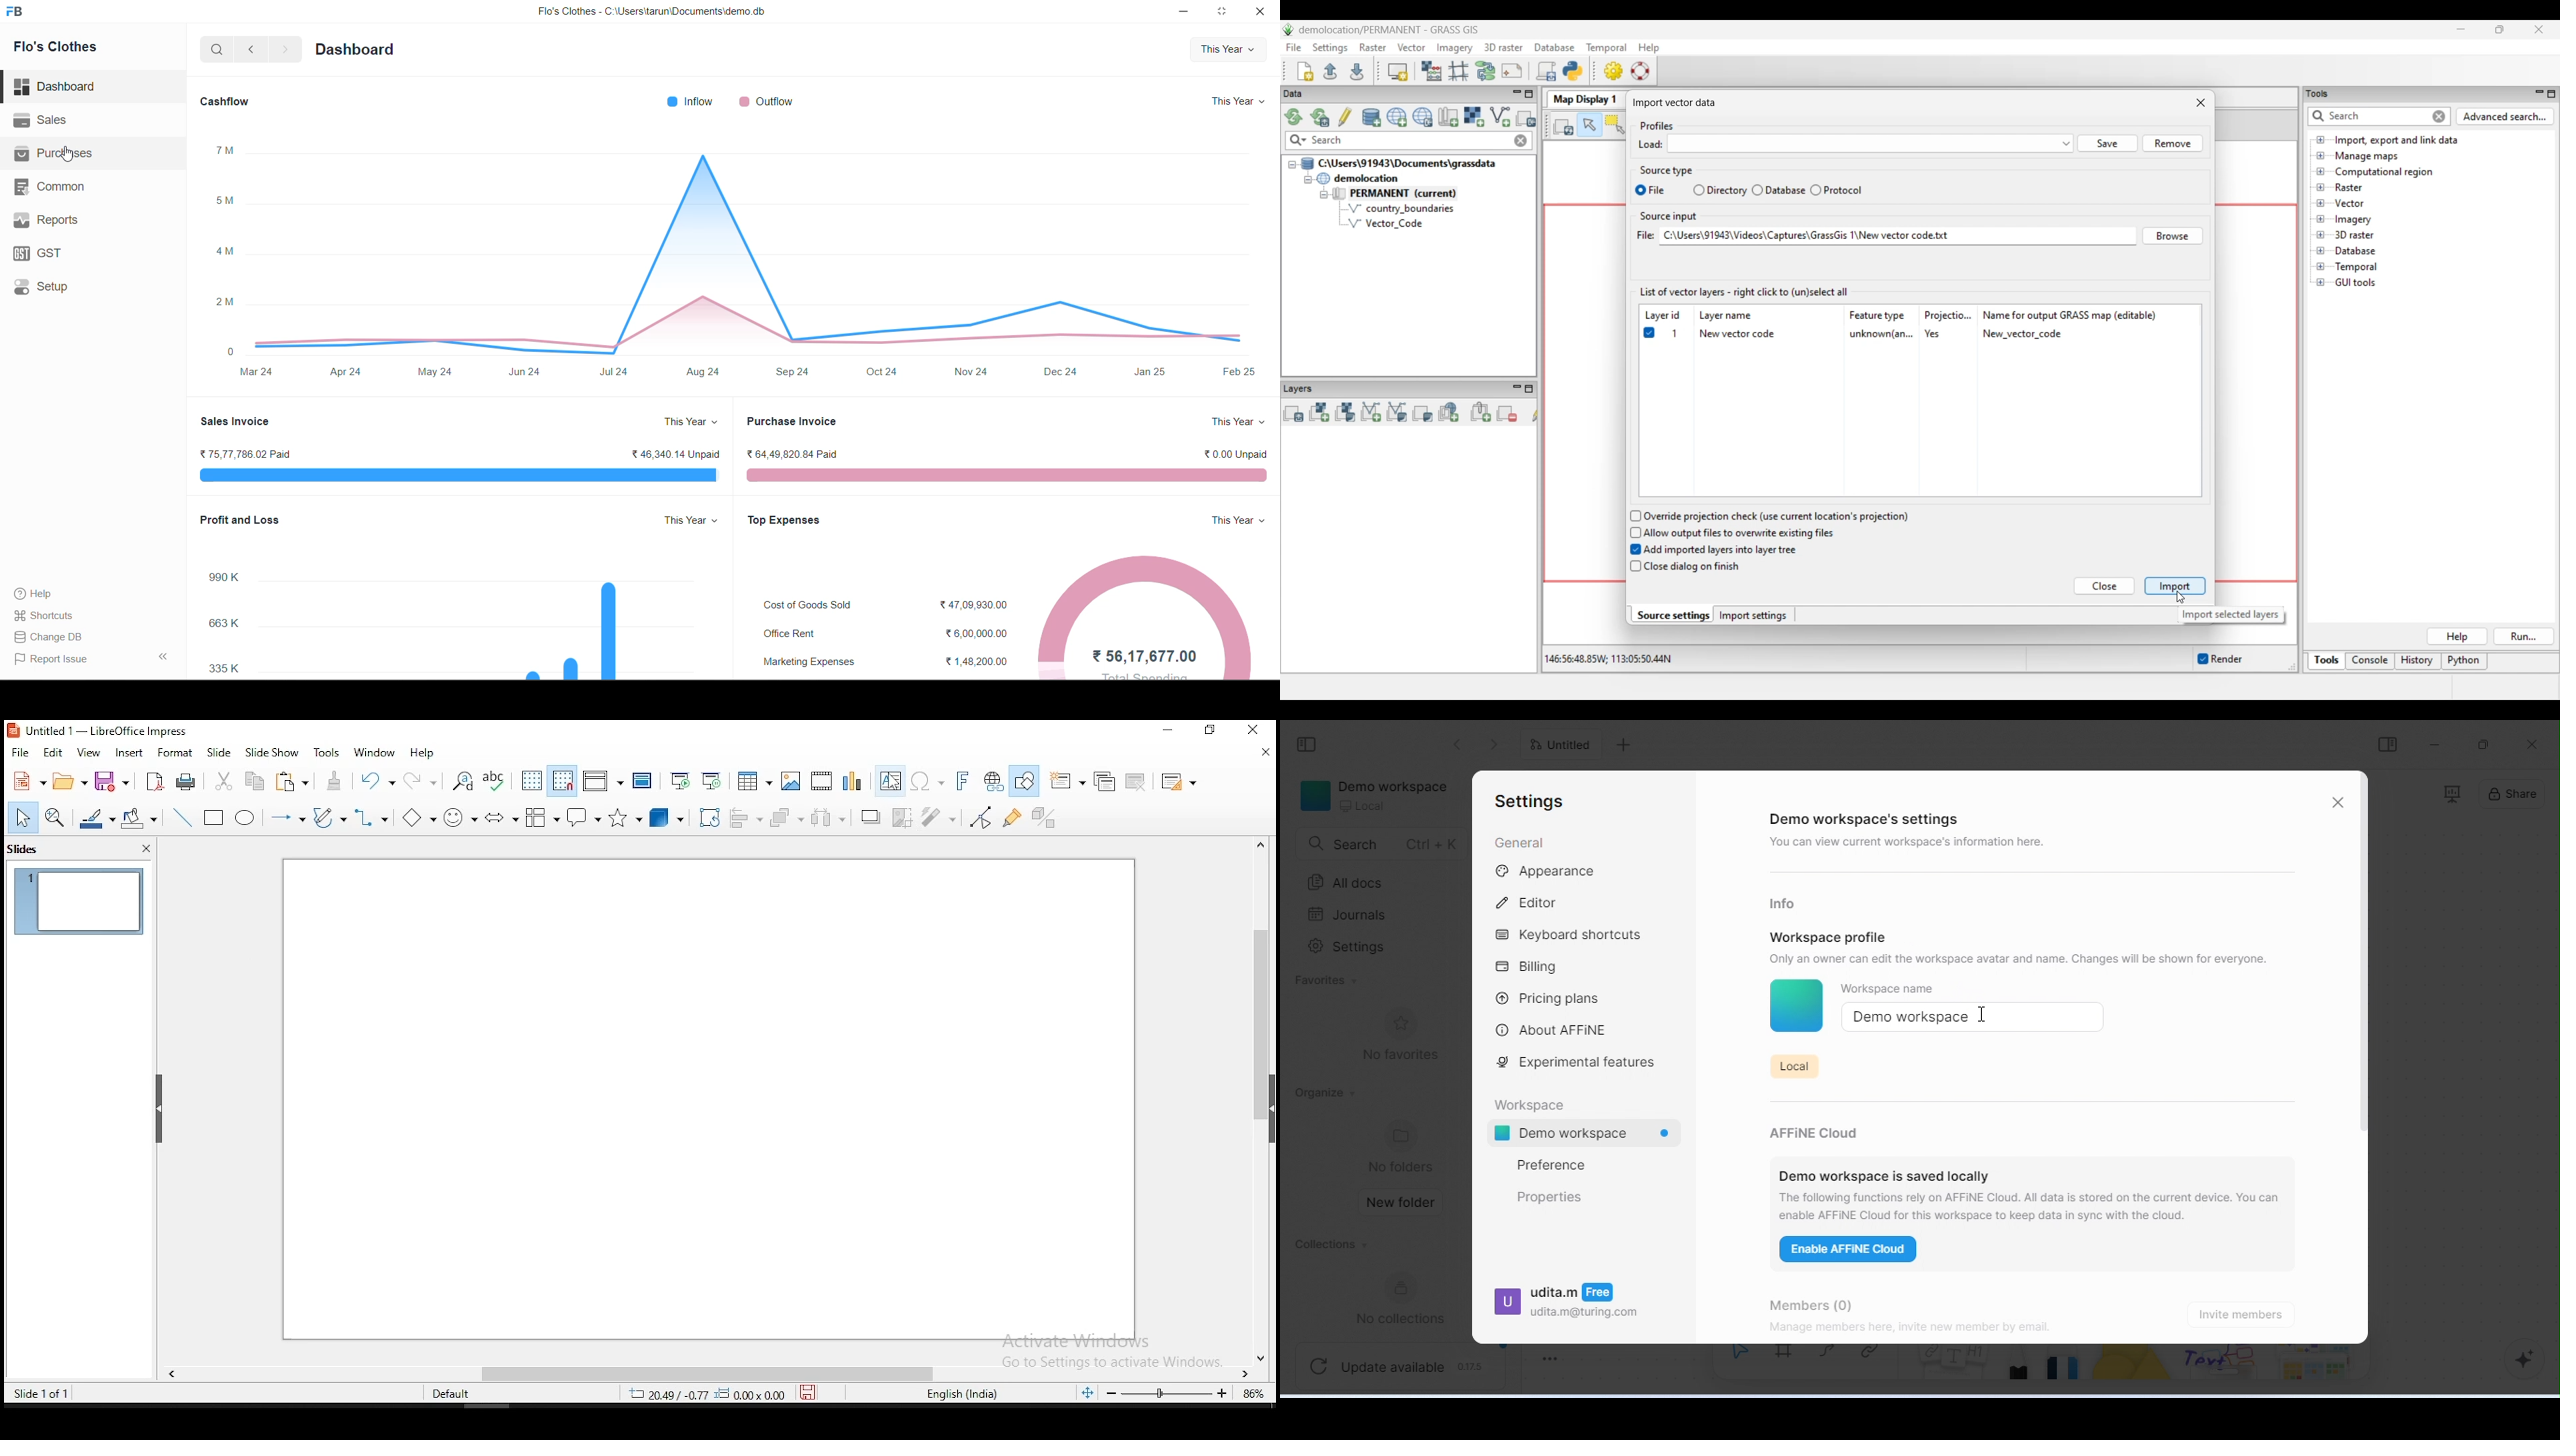  What do you see at coordinates (1210, 731) in the screenshot?
I see `restore` at bounding box center [1210, 731].